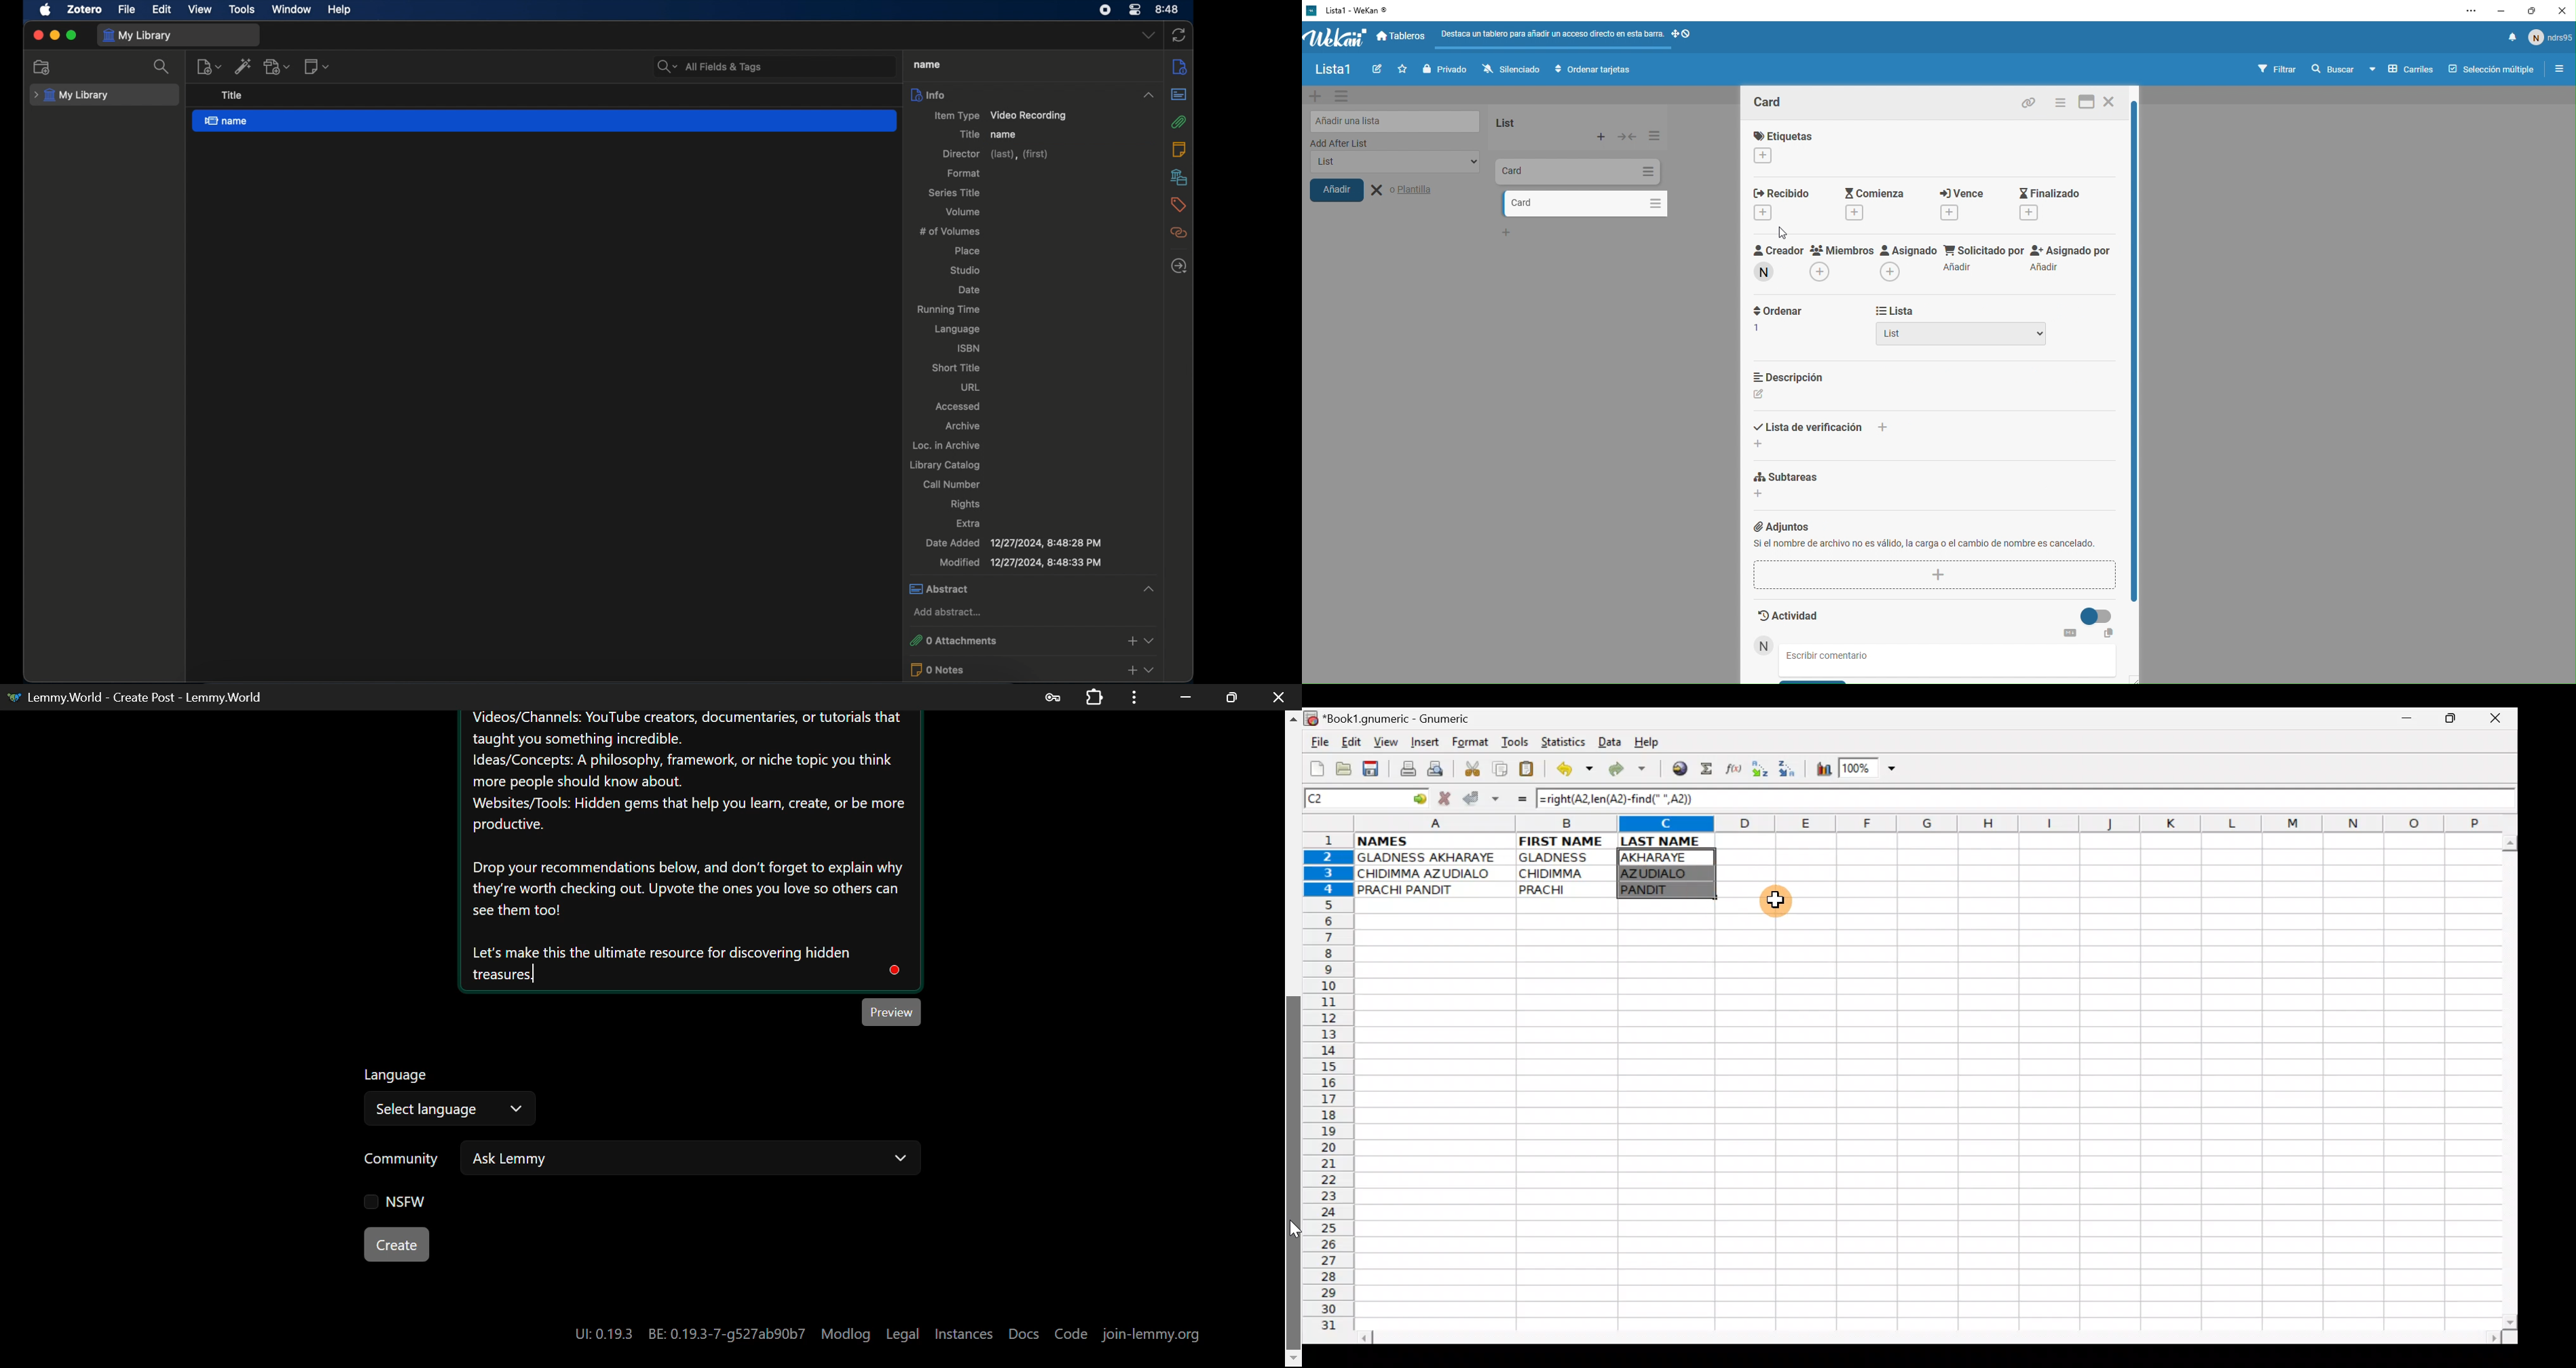  I want to click on add after list, so click(1380, 143).